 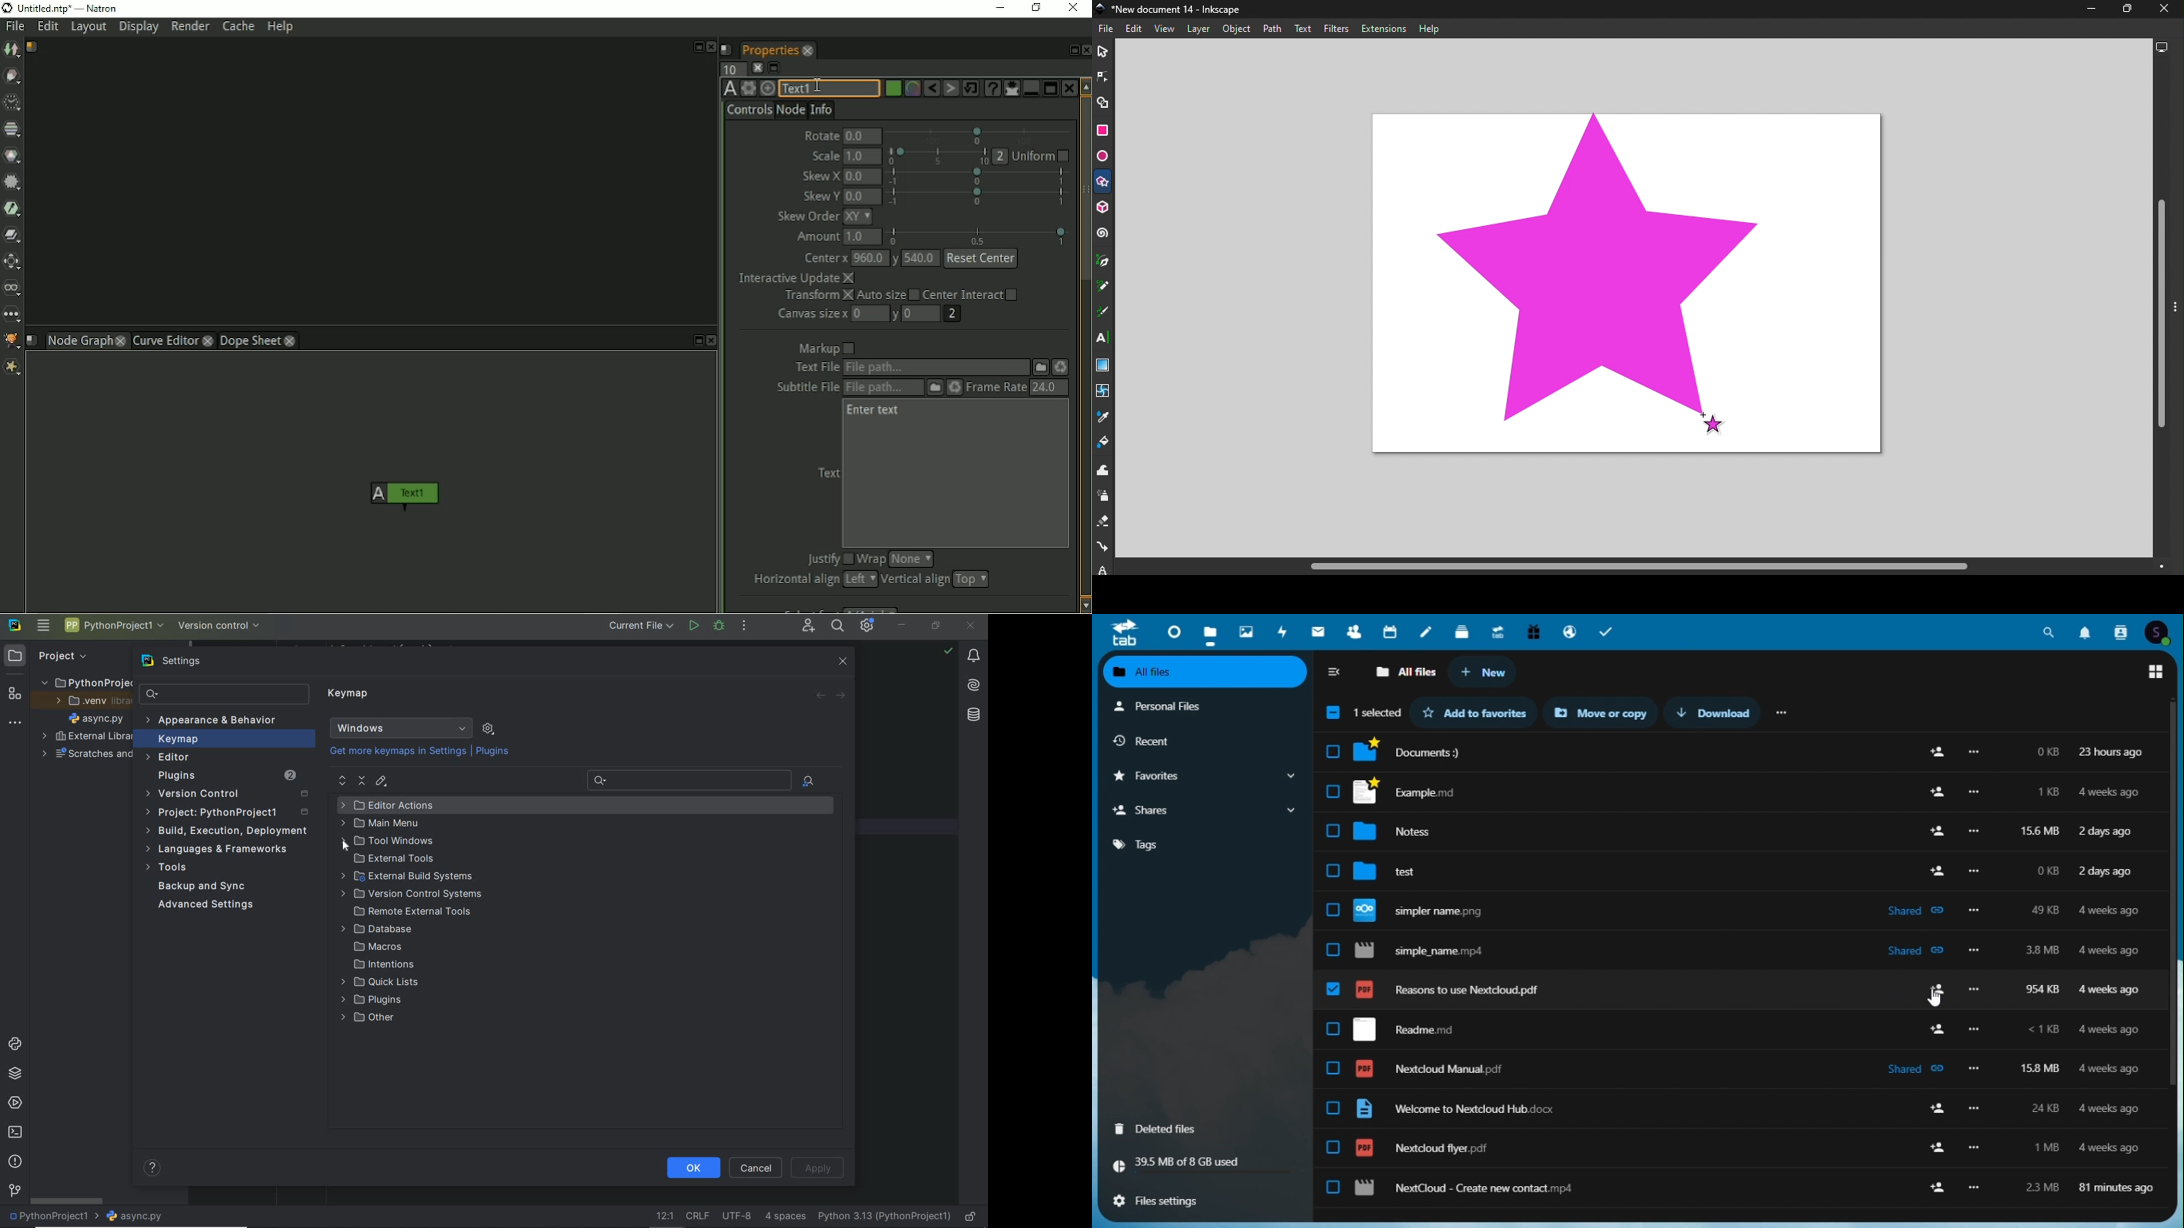 I want to click on , so click(x=1975, y=1030).